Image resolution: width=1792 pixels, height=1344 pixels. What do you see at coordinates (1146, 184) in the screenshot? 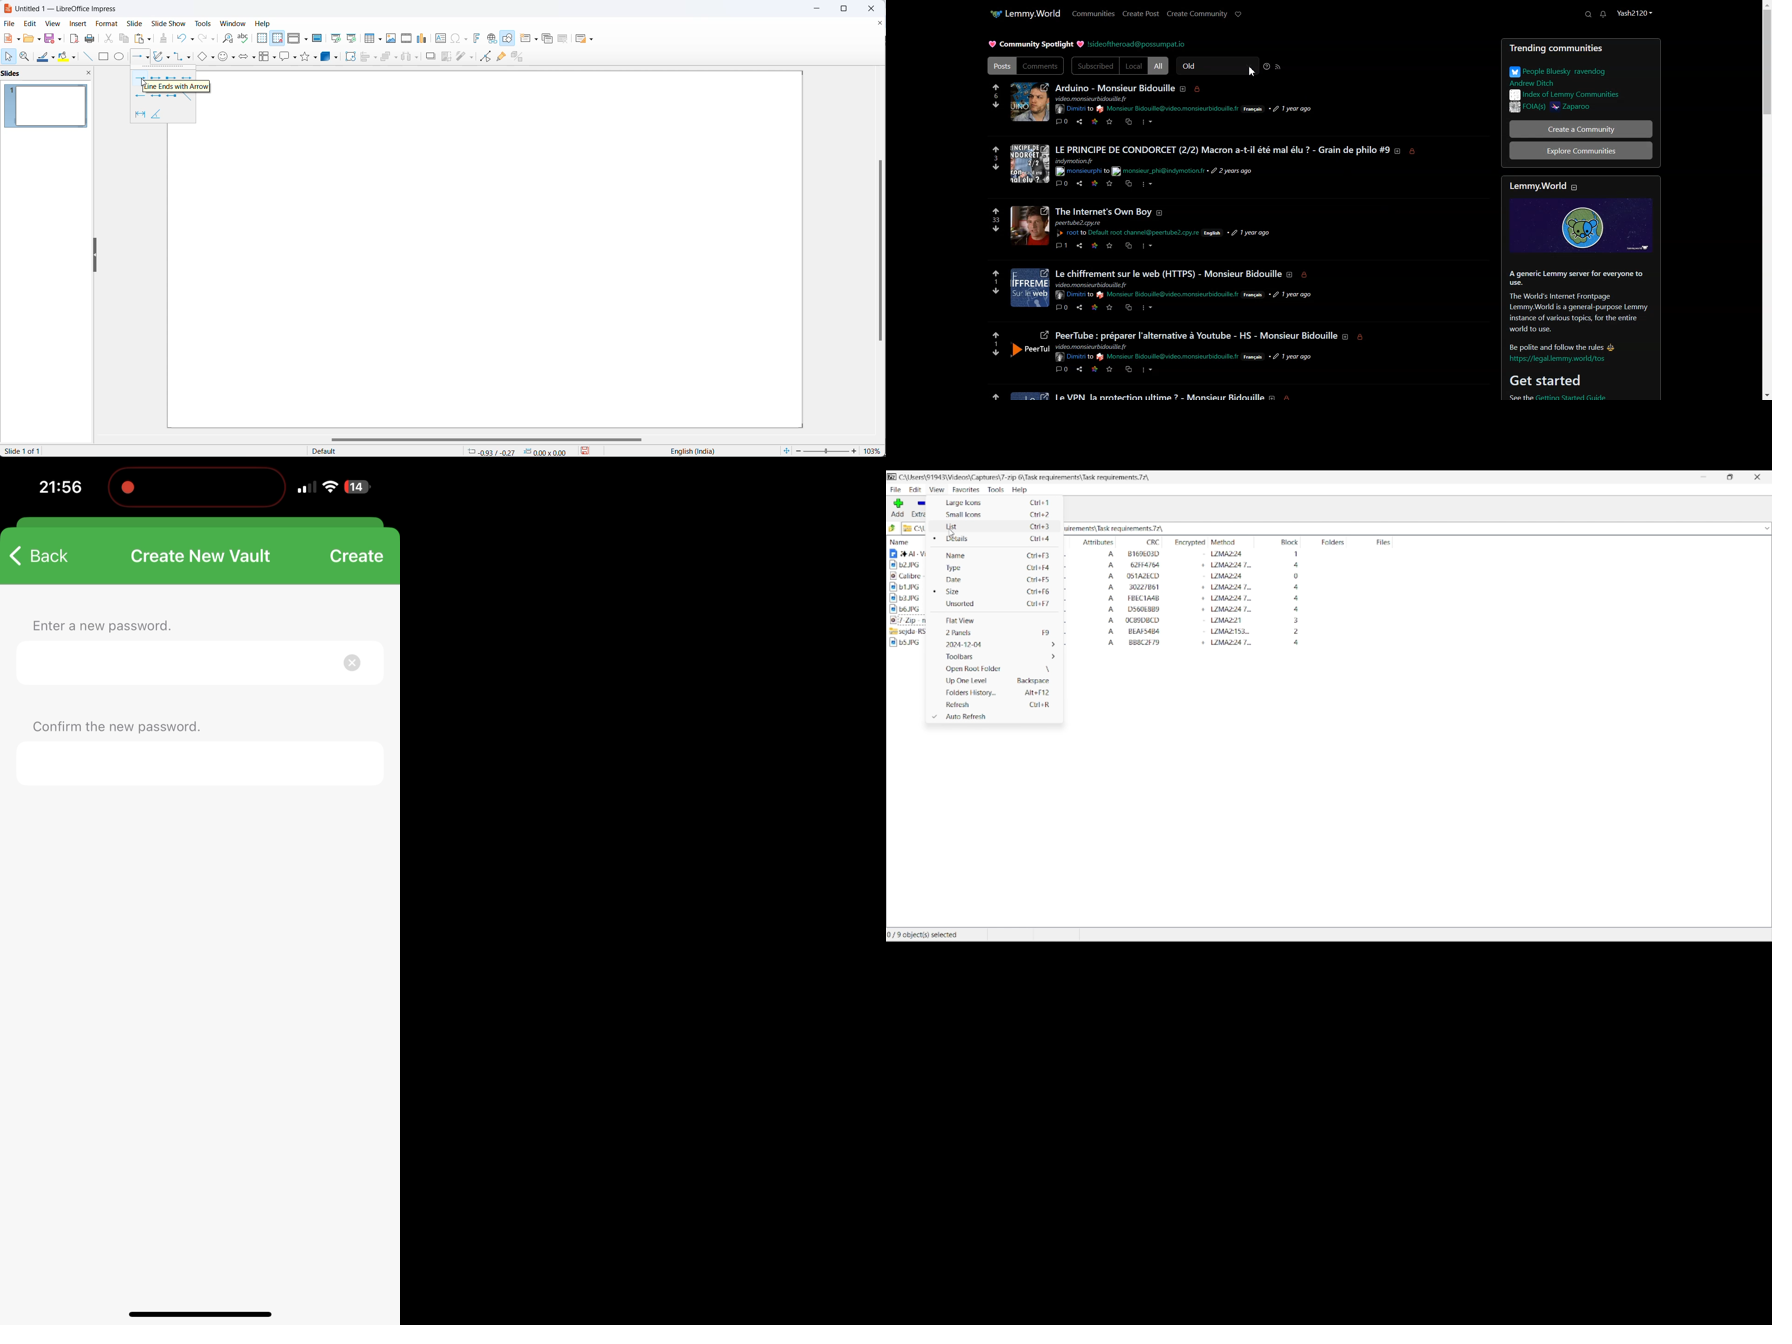
I see `more` at bounding box center [1146, 184].